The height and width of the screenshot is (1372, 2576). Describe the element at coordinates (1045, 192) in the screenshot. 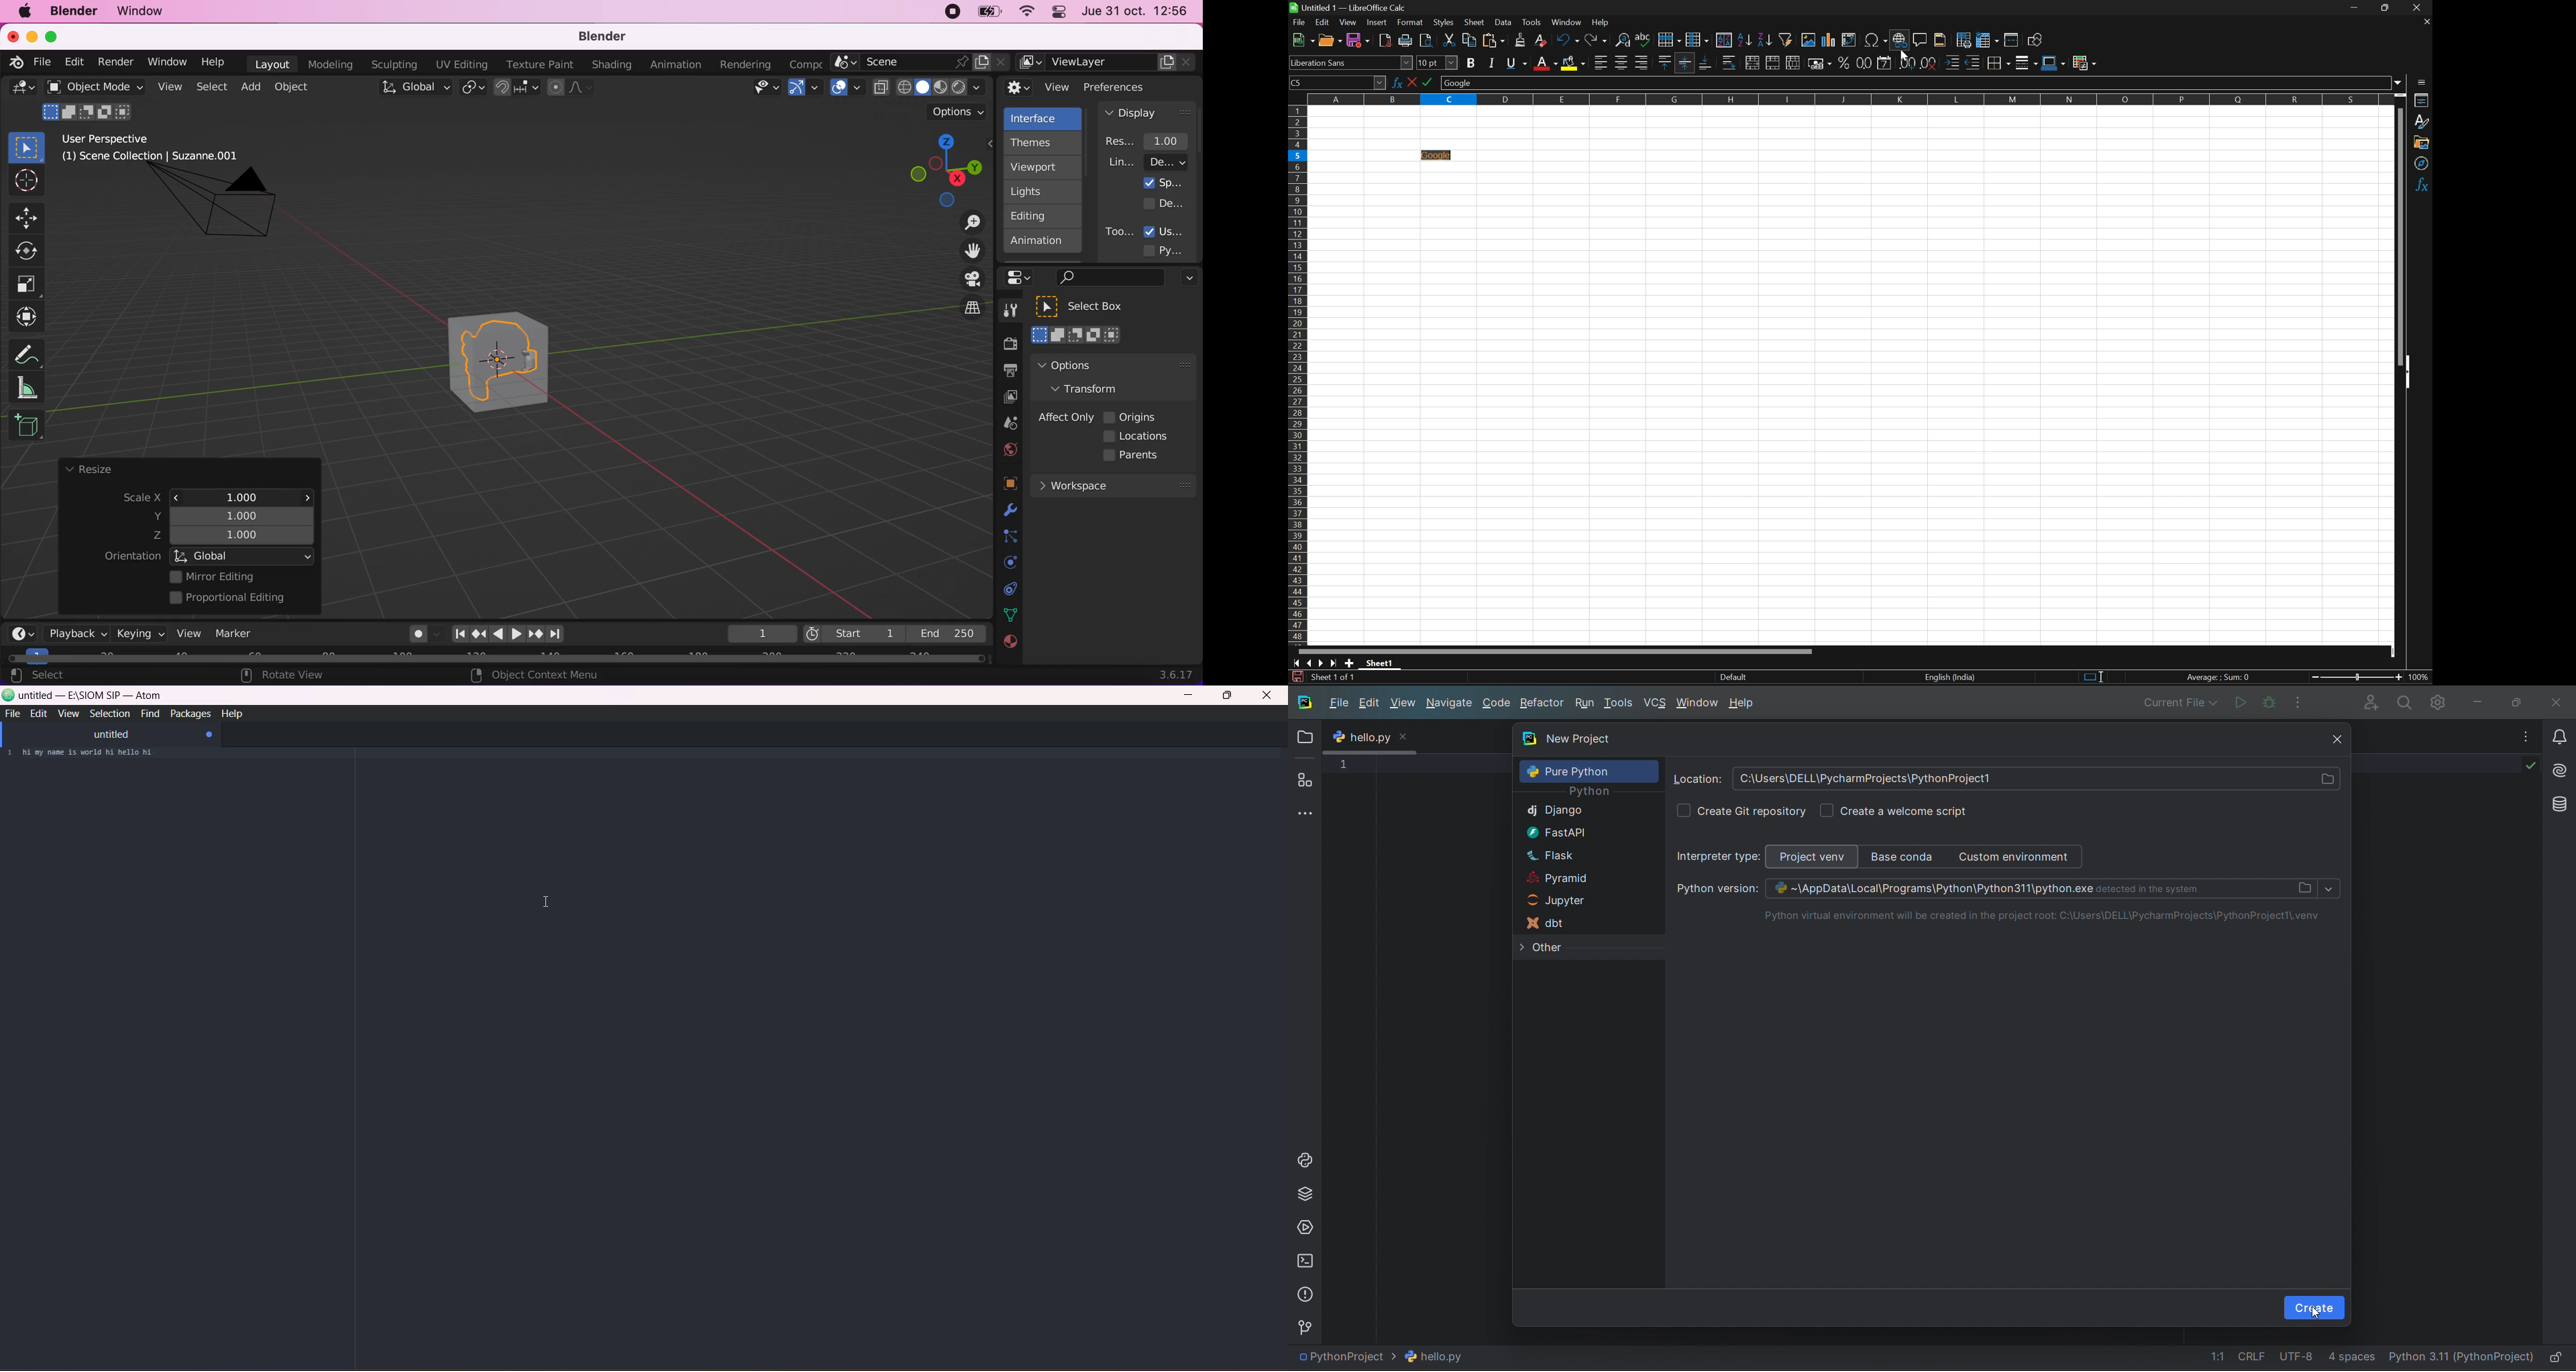

I see `lights` at that location.